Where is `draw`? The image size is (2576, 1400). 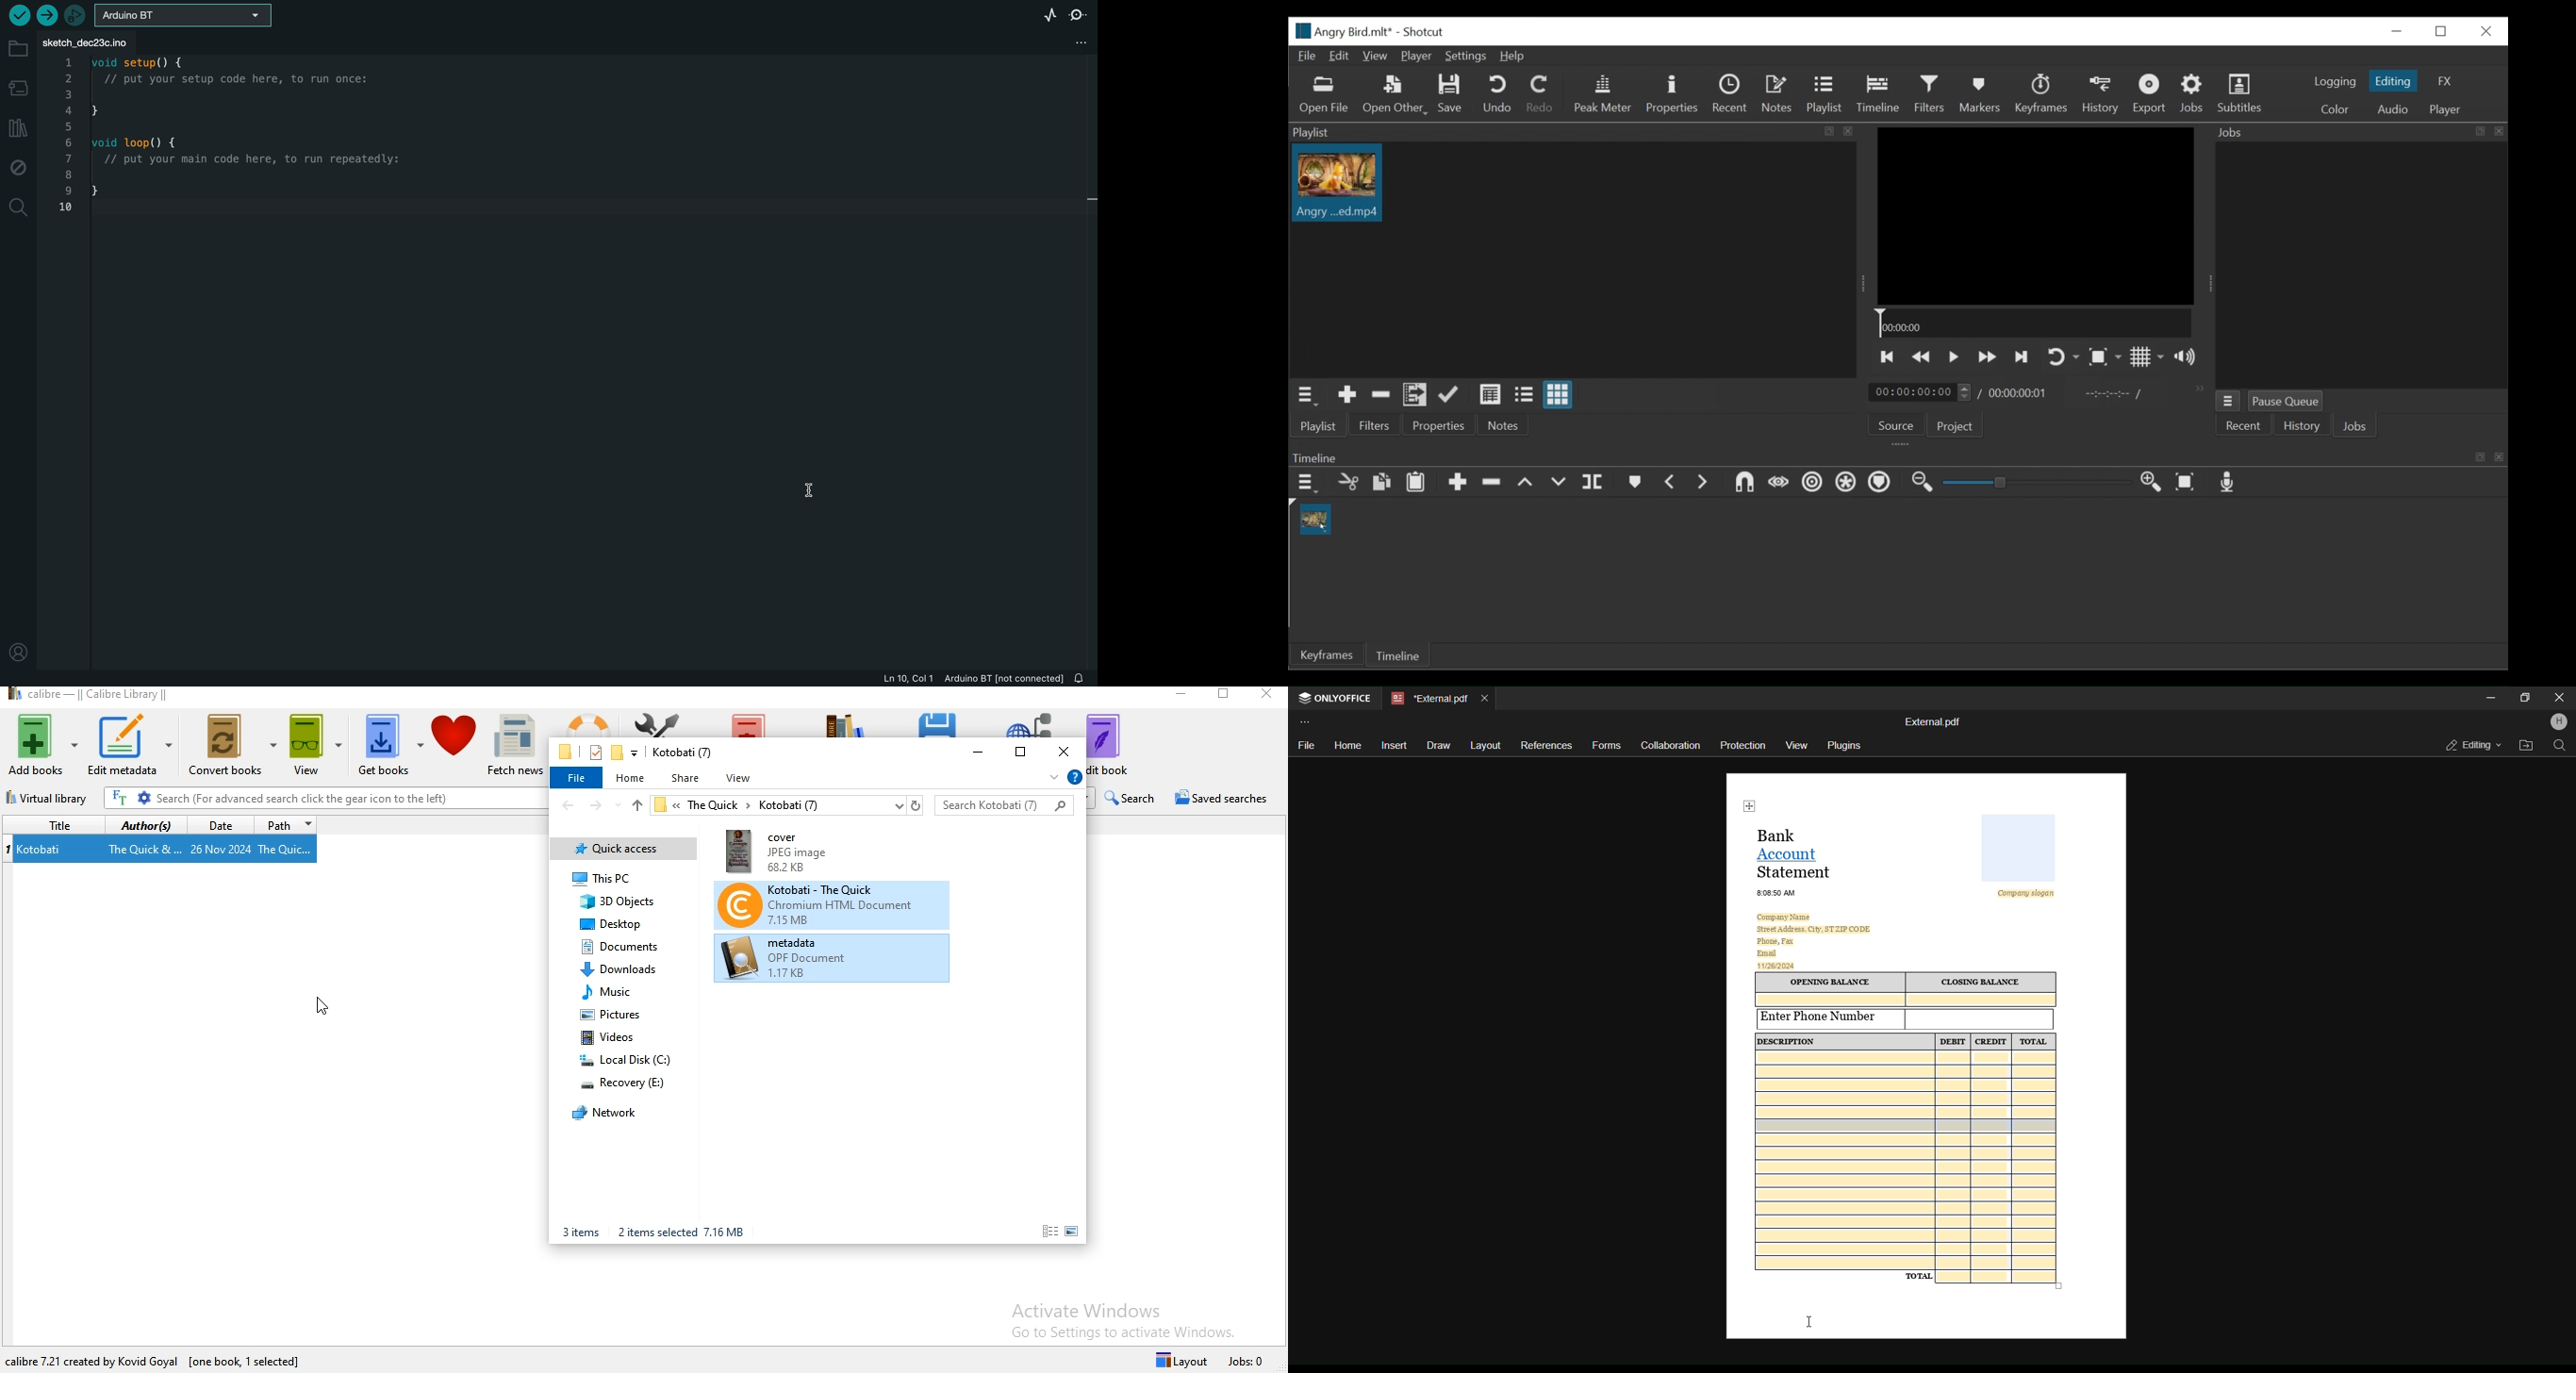 draw is located at coordinates (1438, 747).